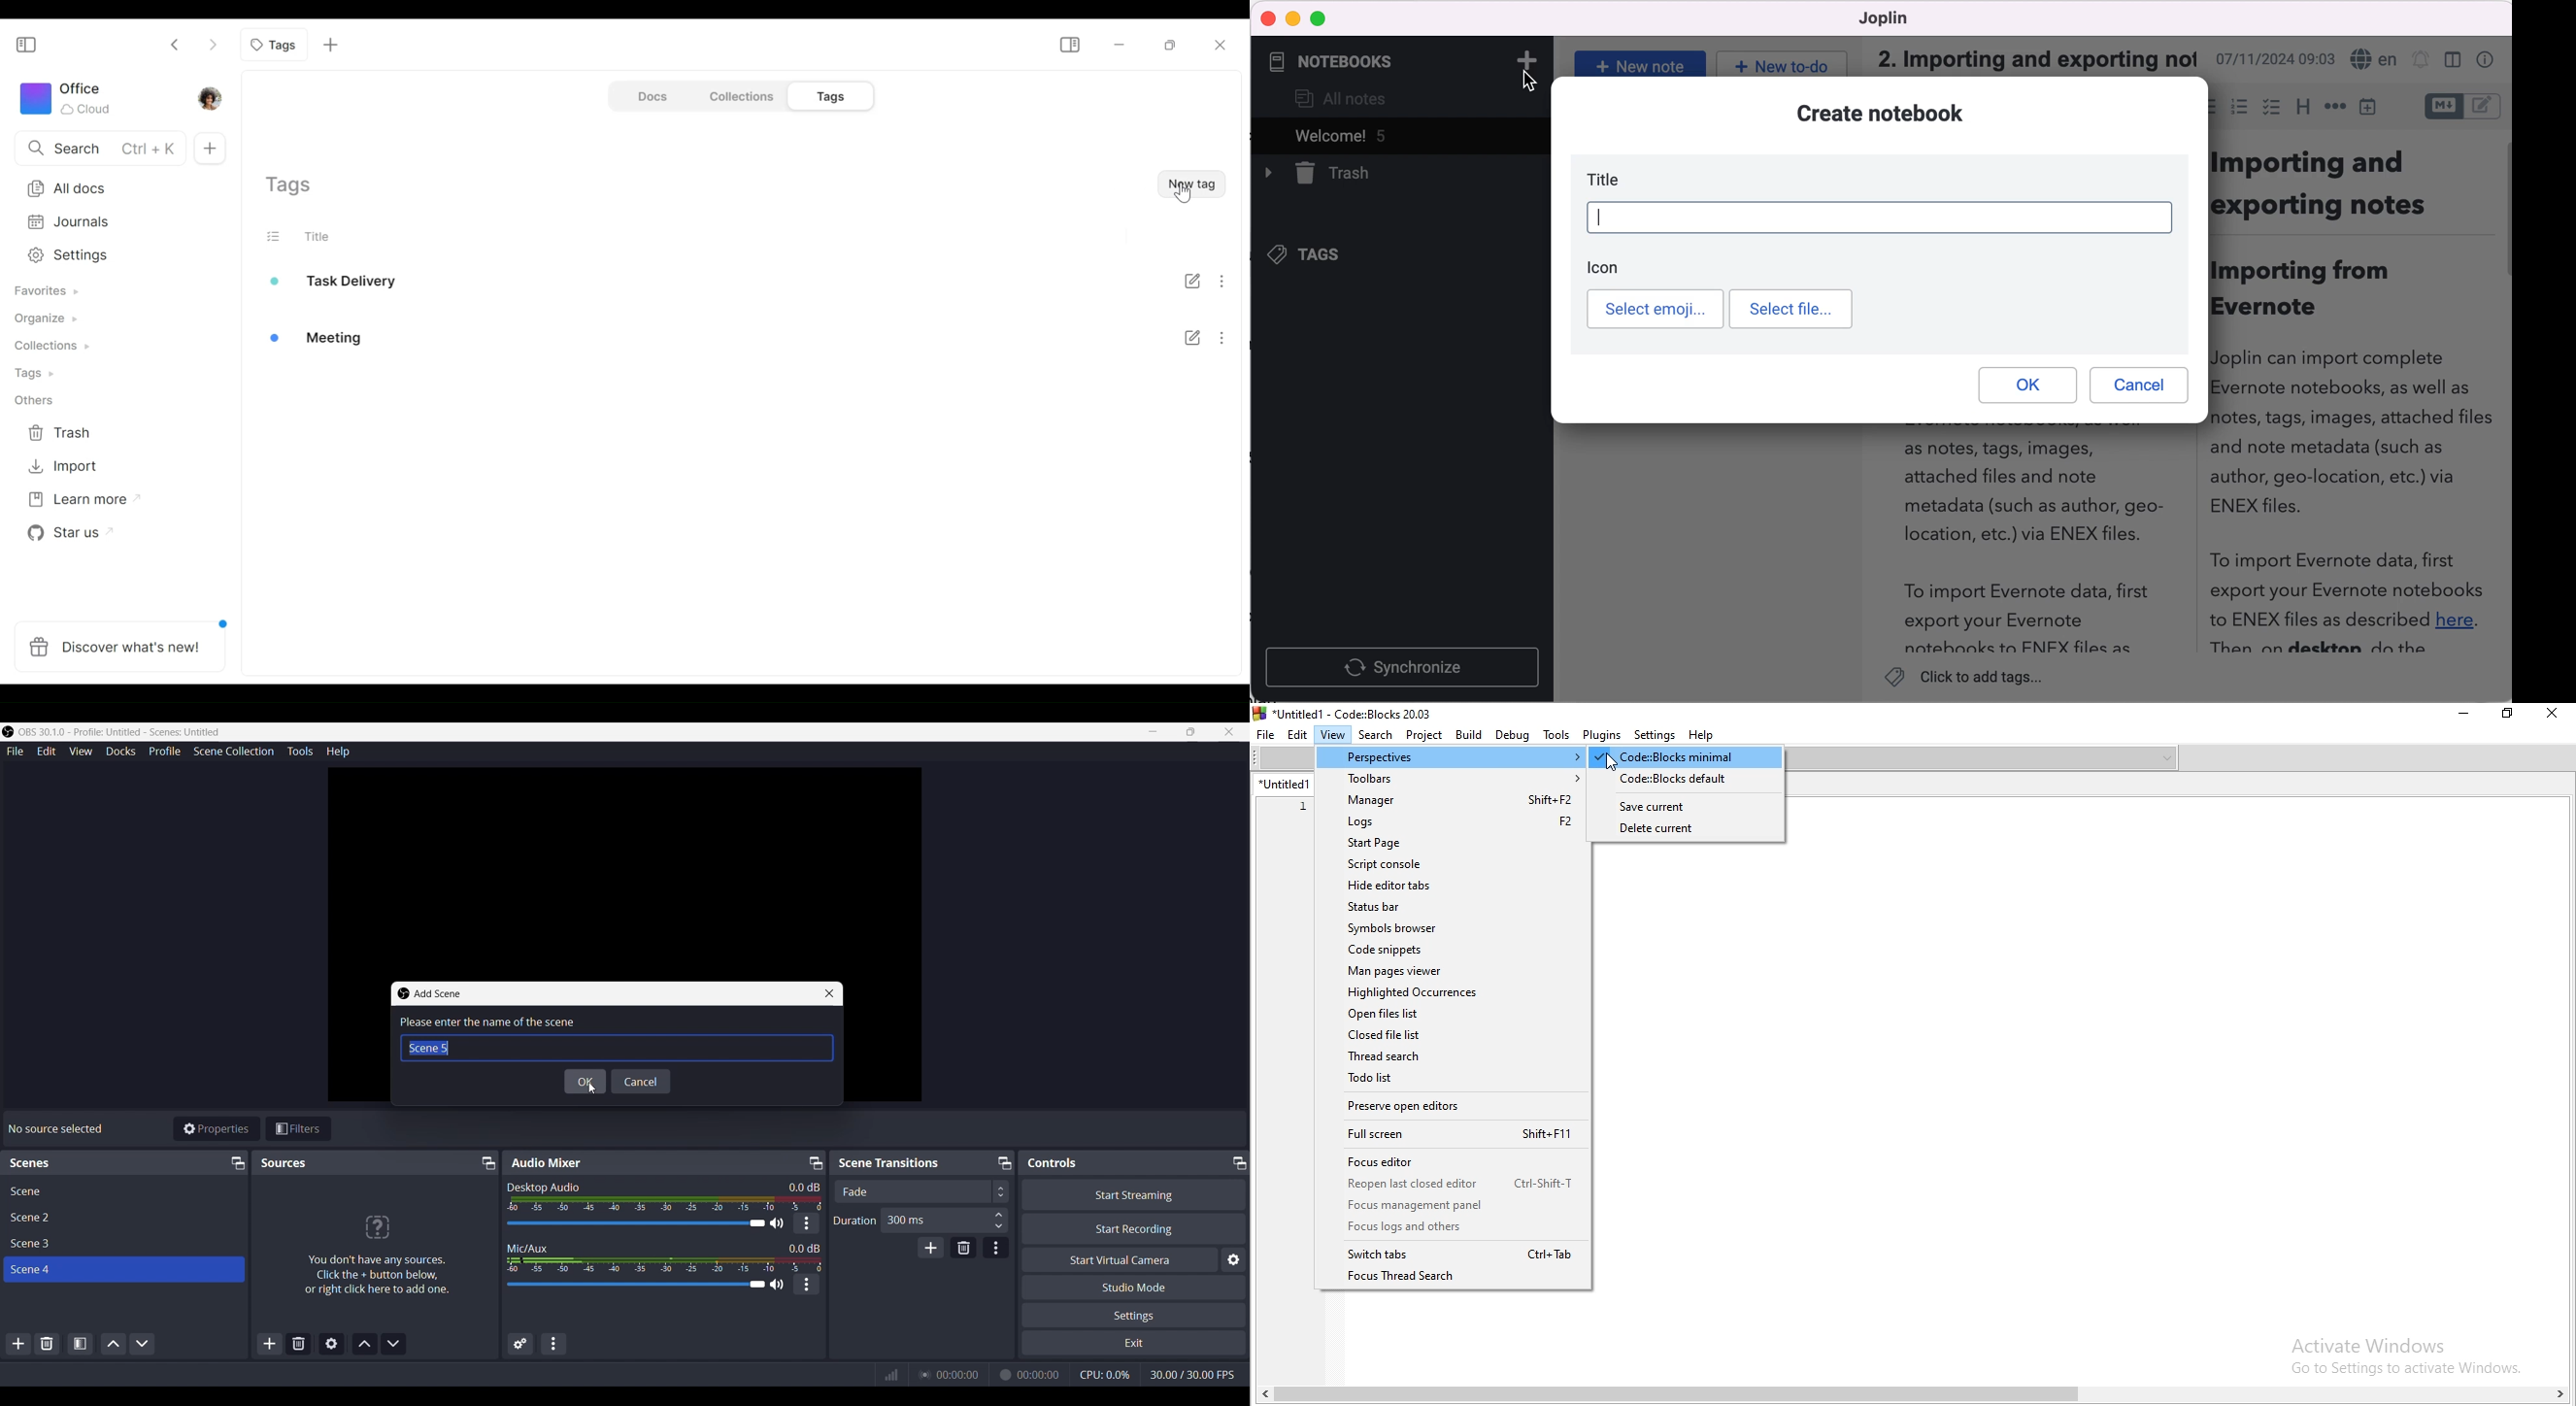  I want to click on cancel, so click(2137, 386).